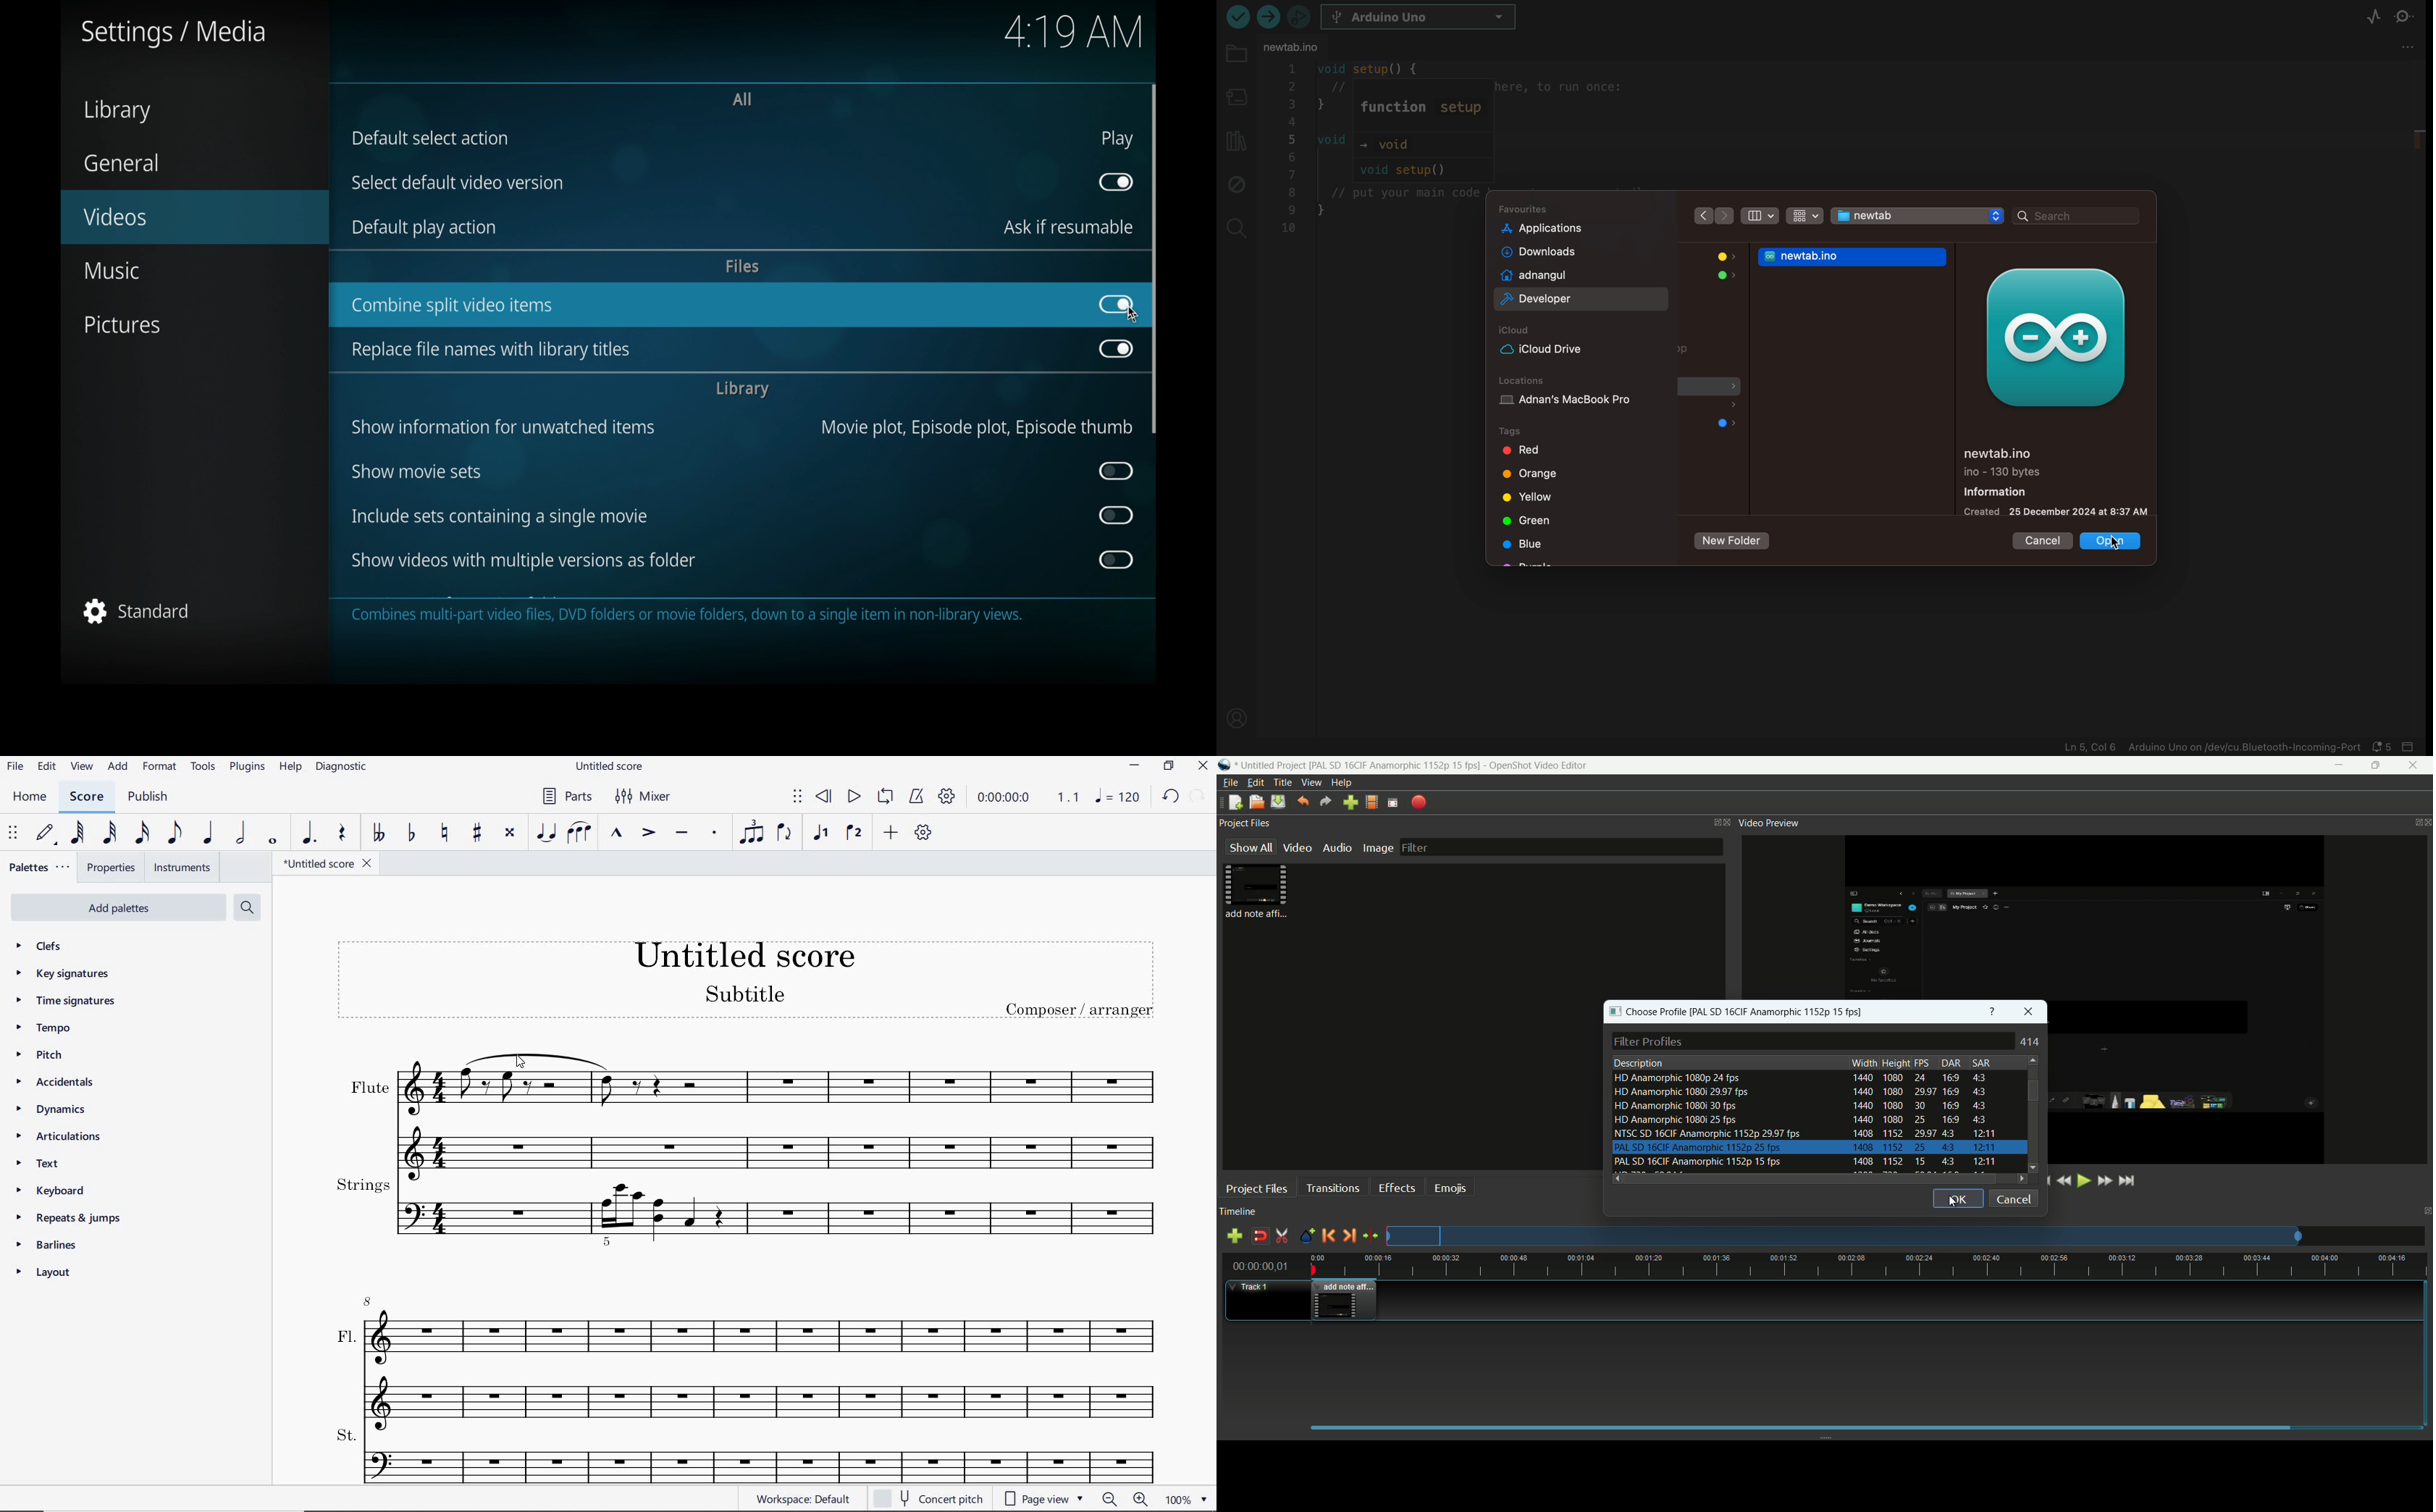 The image size is (2436, 1512). What do you see at coordinates (2337, 766) in the screenshot?
I see `minimize` at bounding box center [2337, 766].